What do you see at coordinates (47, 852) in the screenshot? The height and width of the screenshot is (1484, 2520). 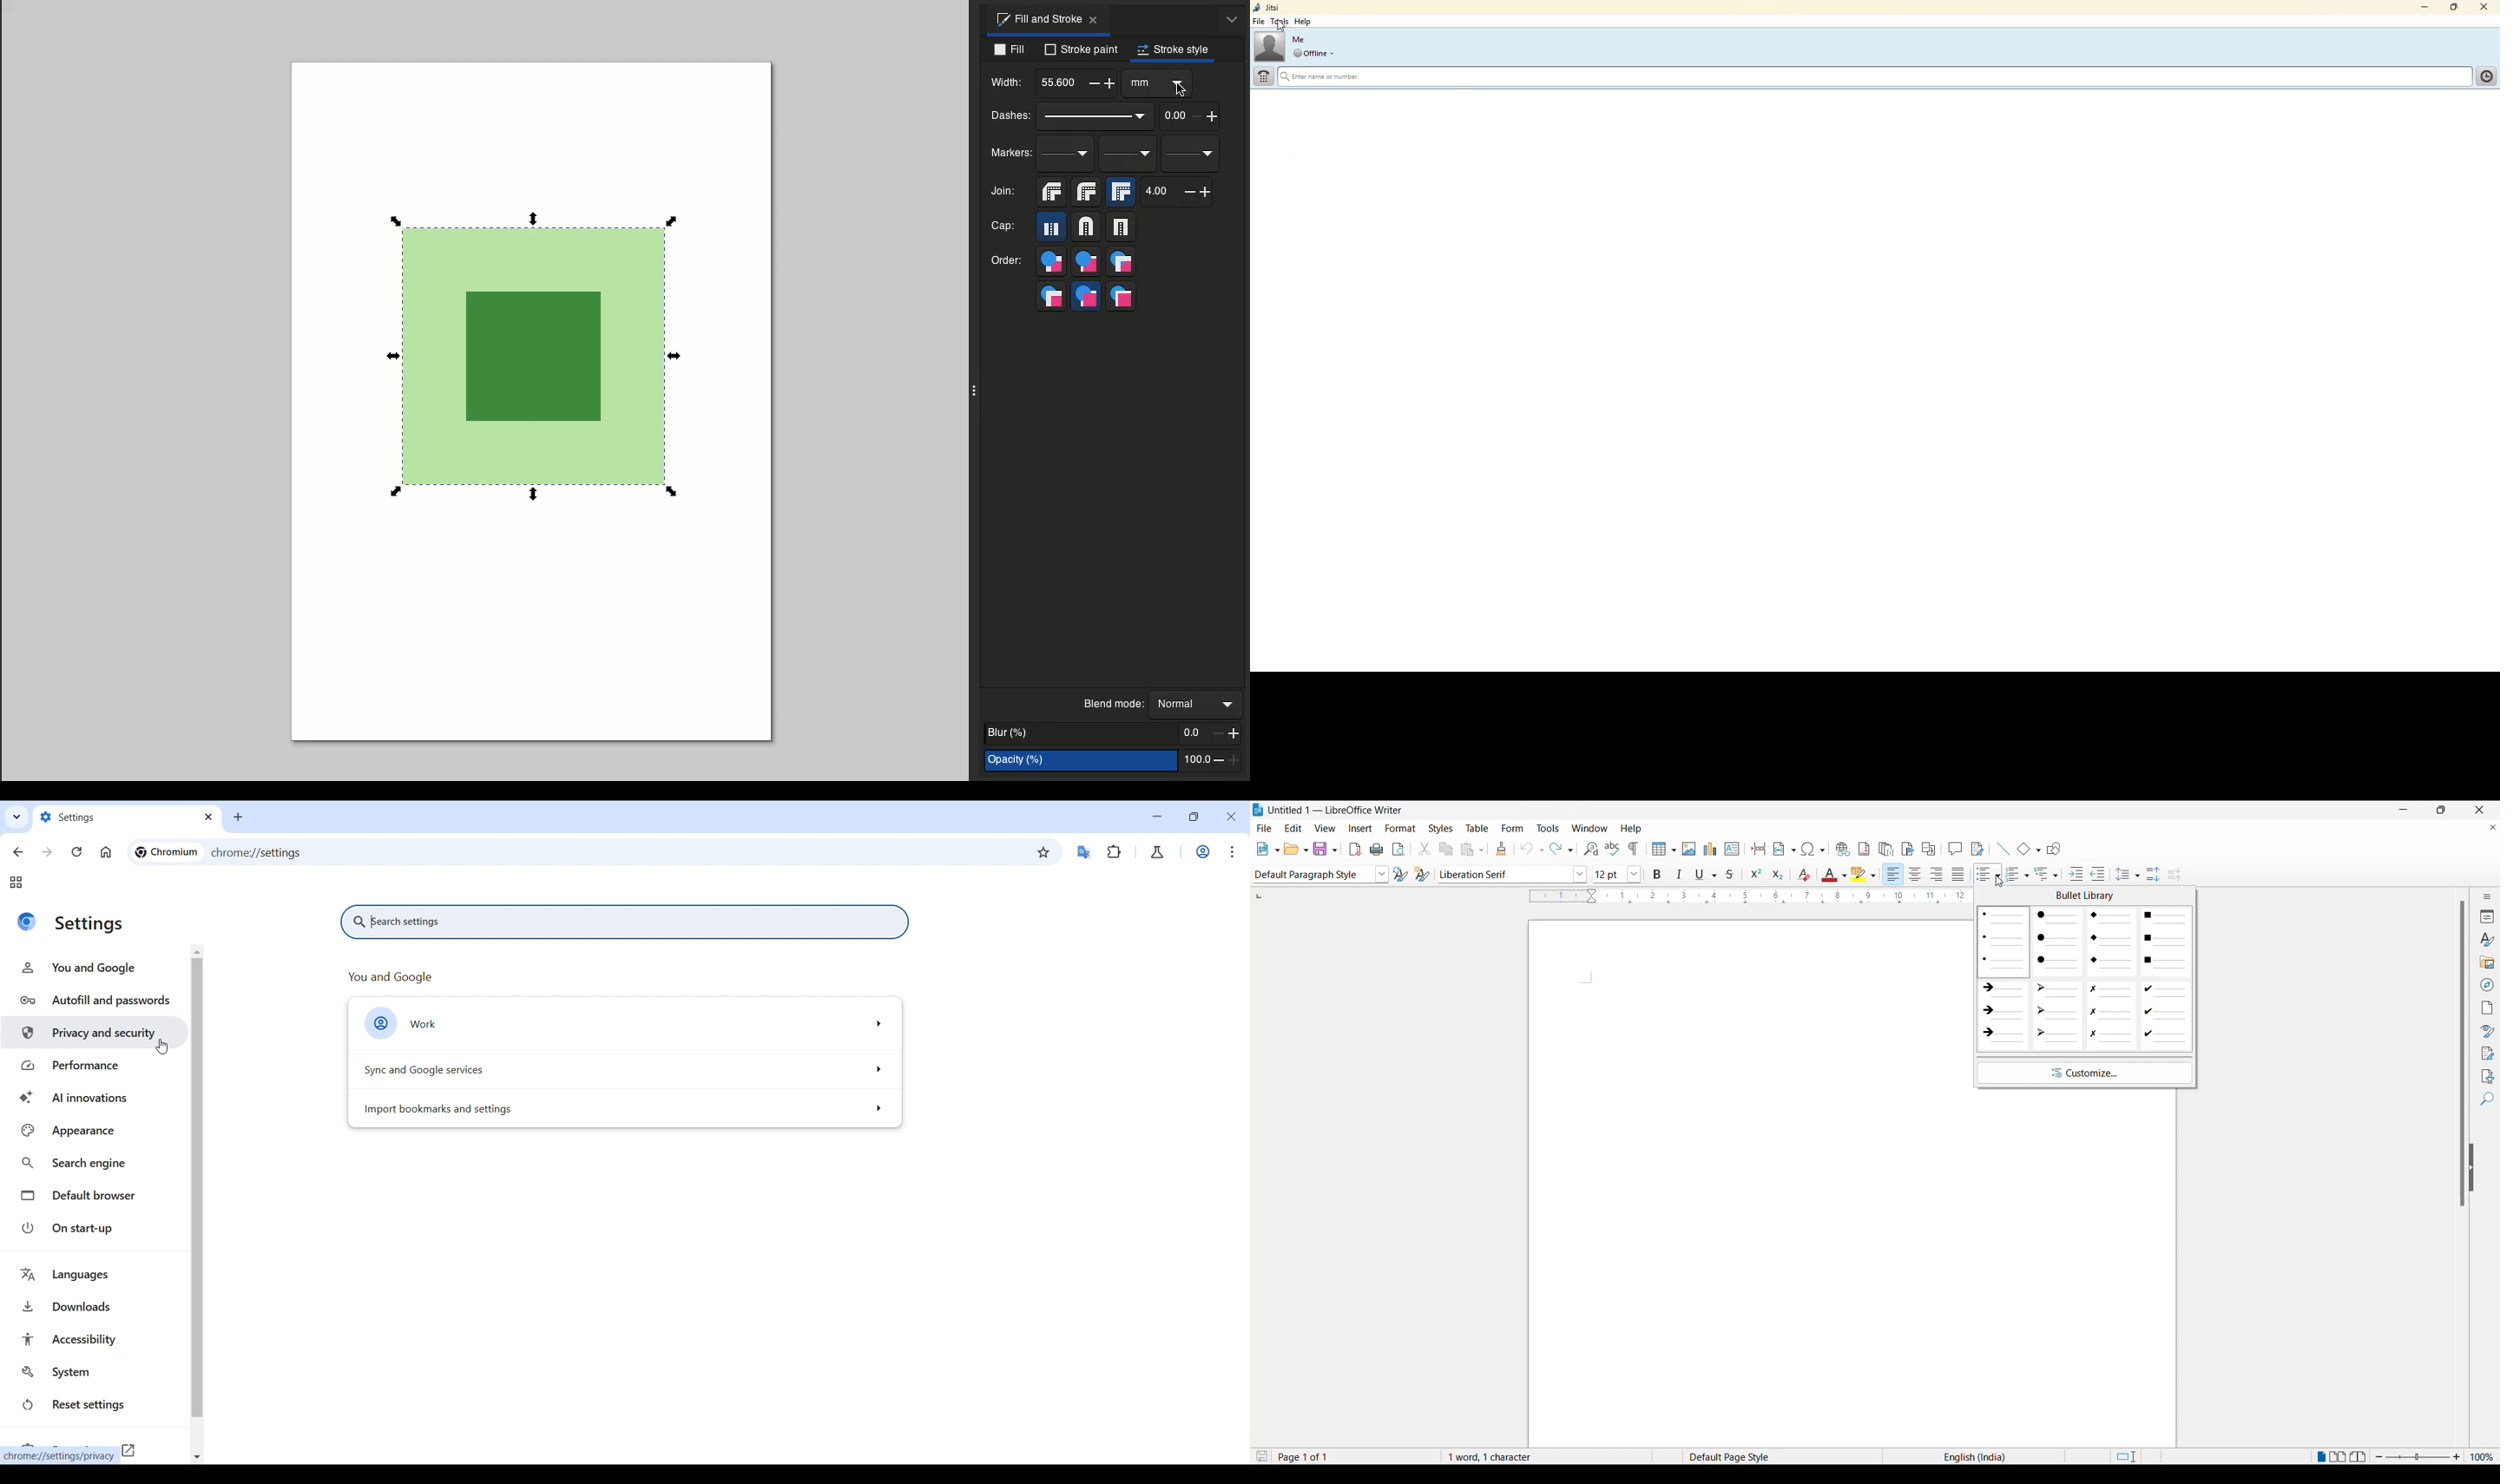 I see `Go forward` at bounding box center [47, 852].